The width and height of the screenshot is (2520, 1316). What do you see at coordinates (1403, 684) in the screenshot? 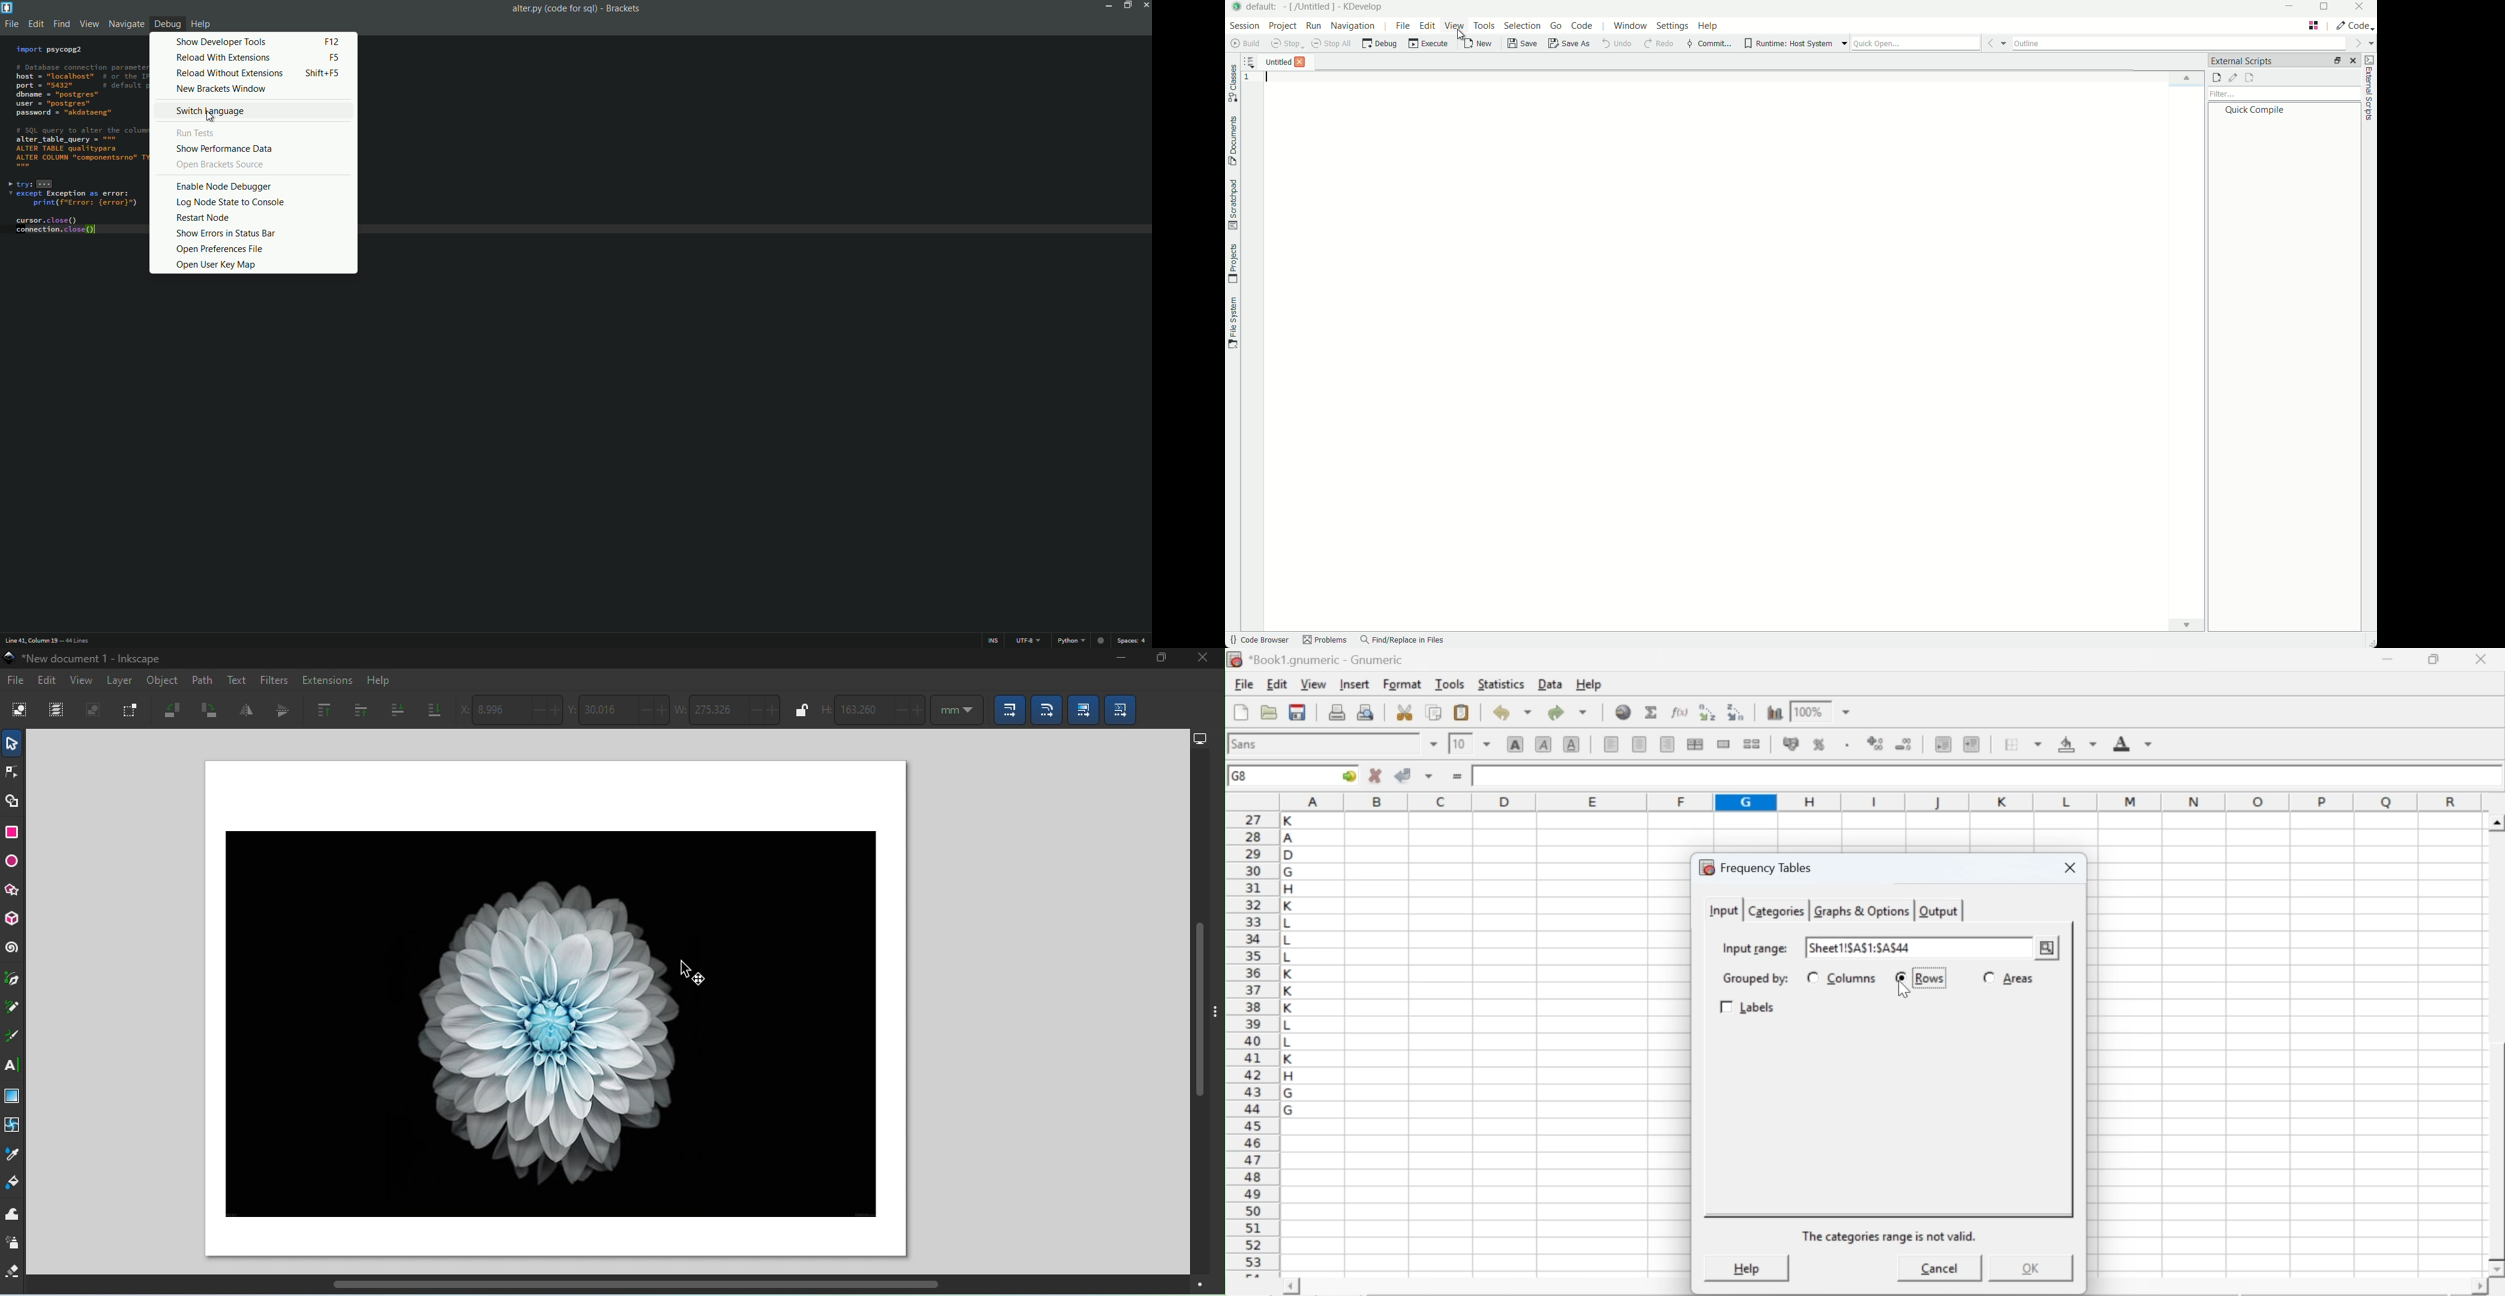
I see `format` at bounding box center [1403, 684].